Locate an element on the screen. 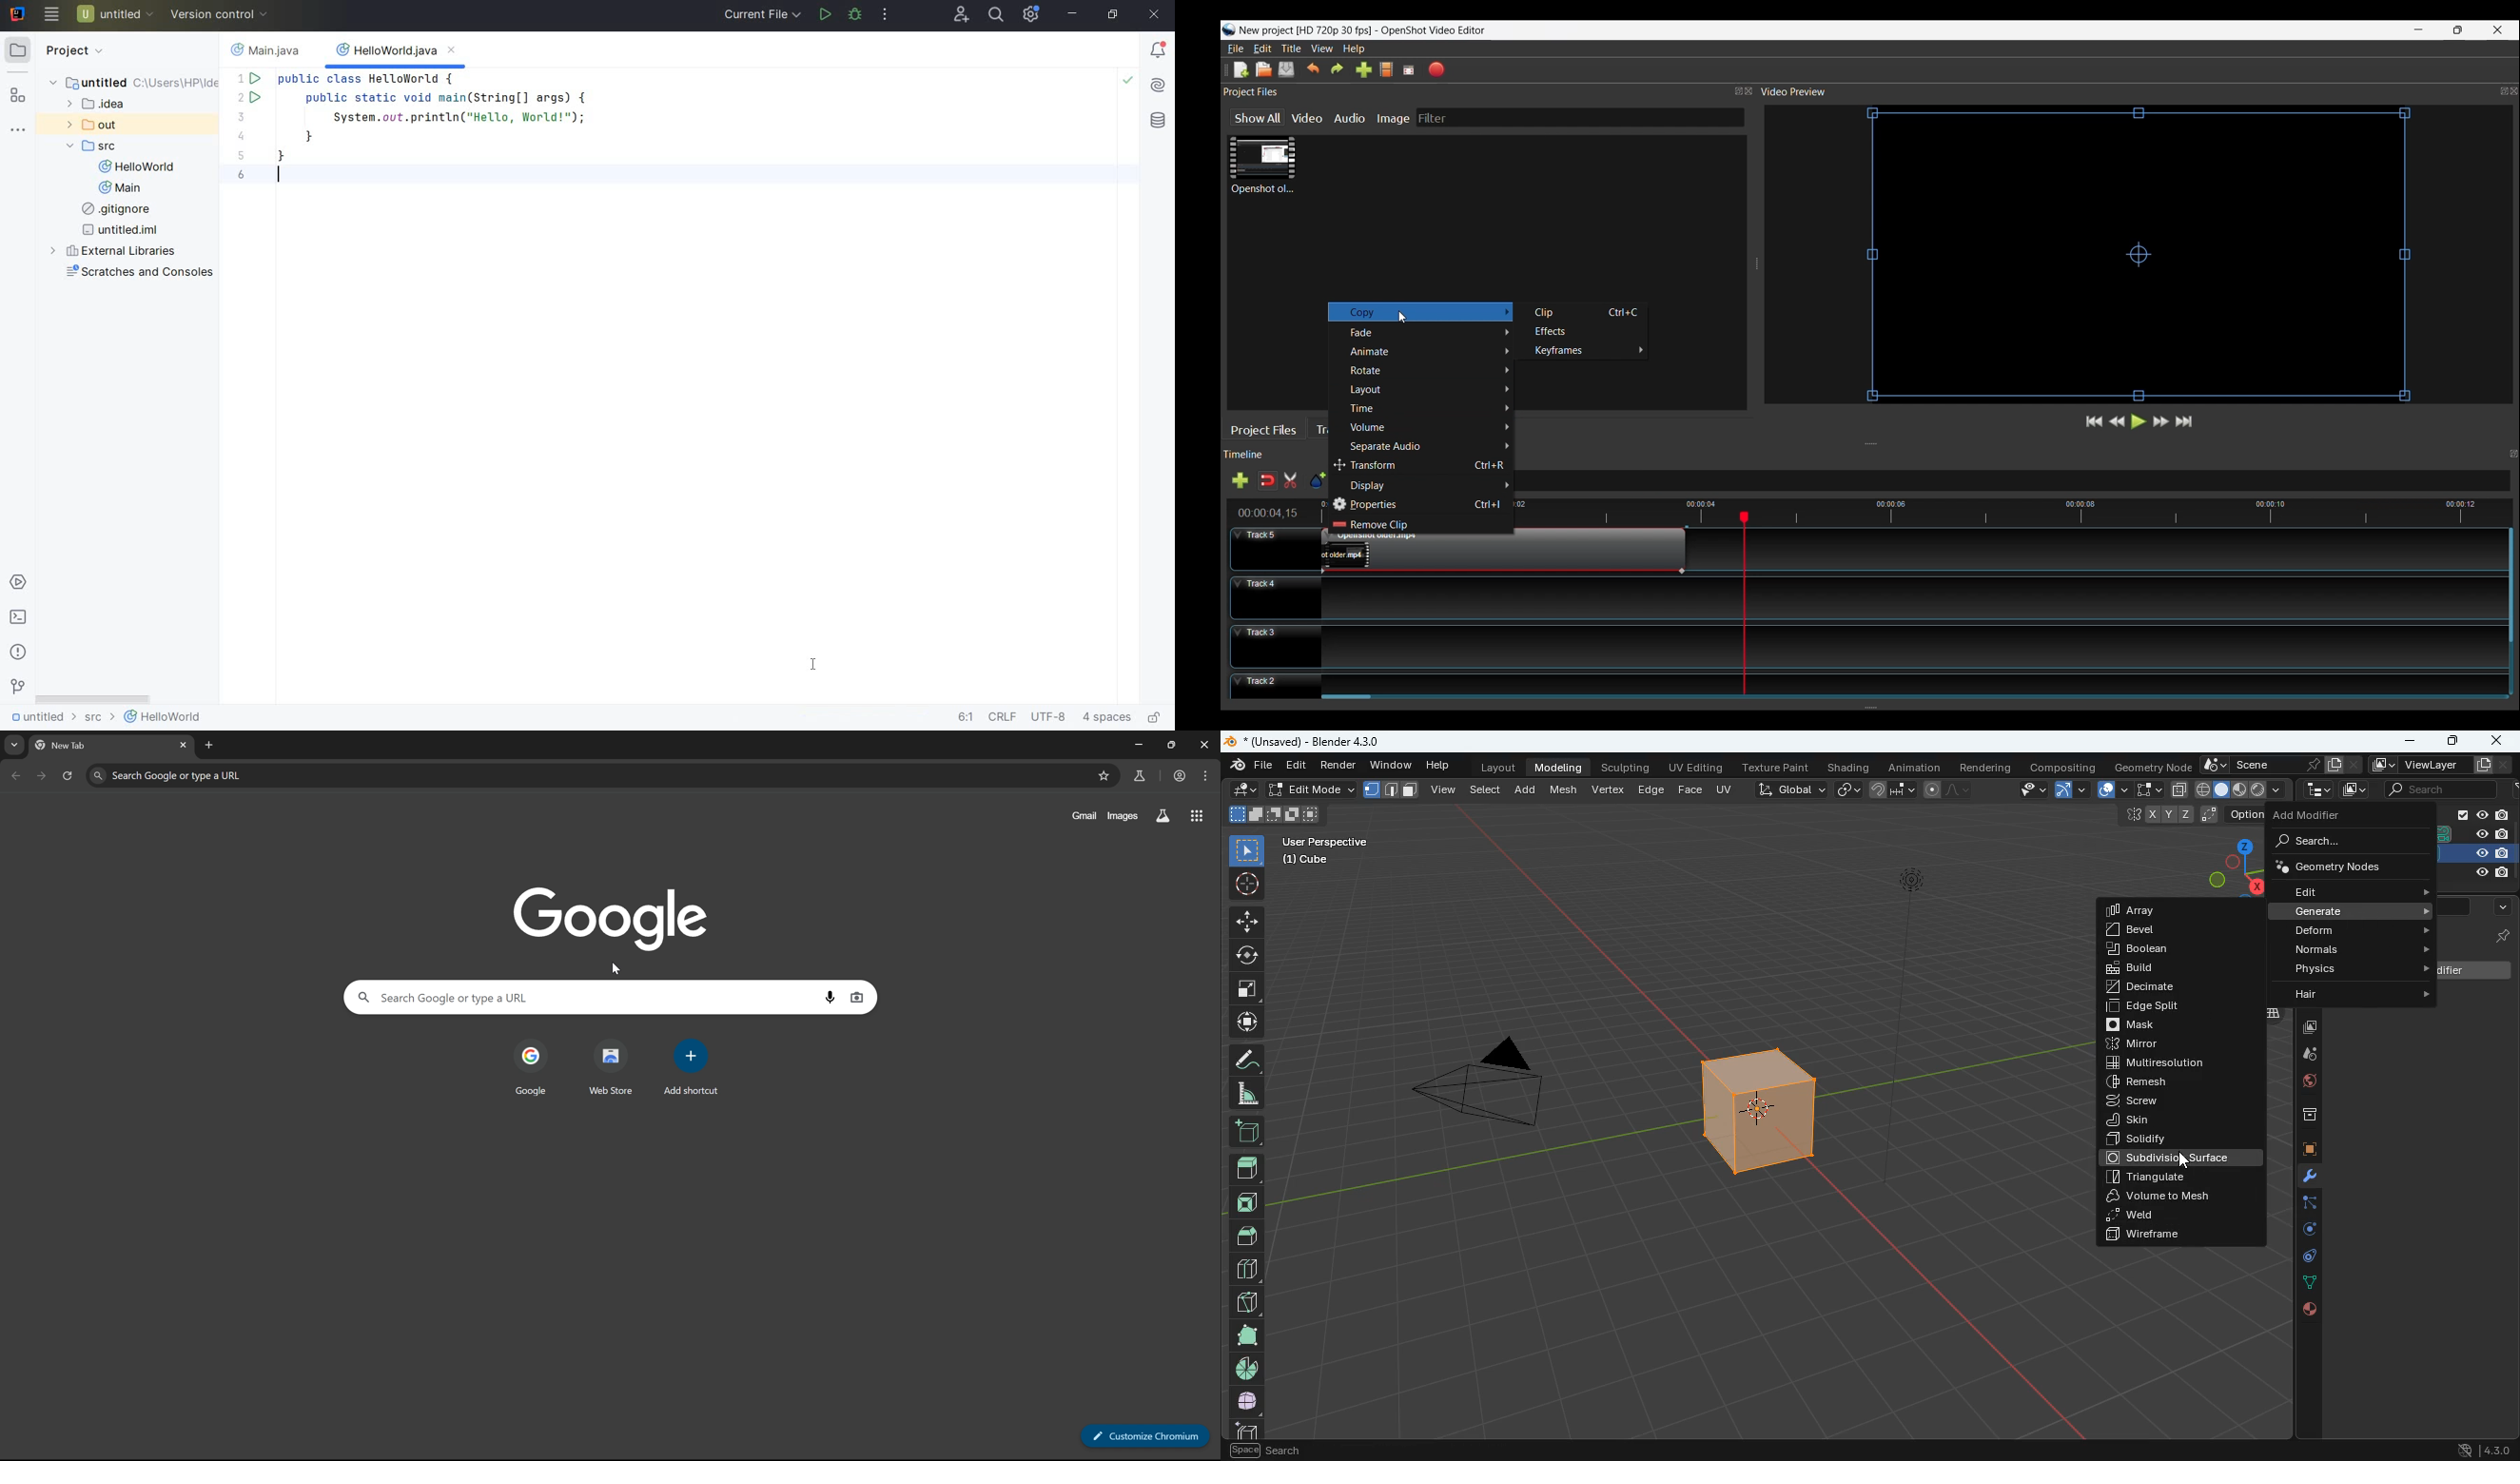 This screenshot has width=2520, height=1484. display is located at coordinates (1423, 482).